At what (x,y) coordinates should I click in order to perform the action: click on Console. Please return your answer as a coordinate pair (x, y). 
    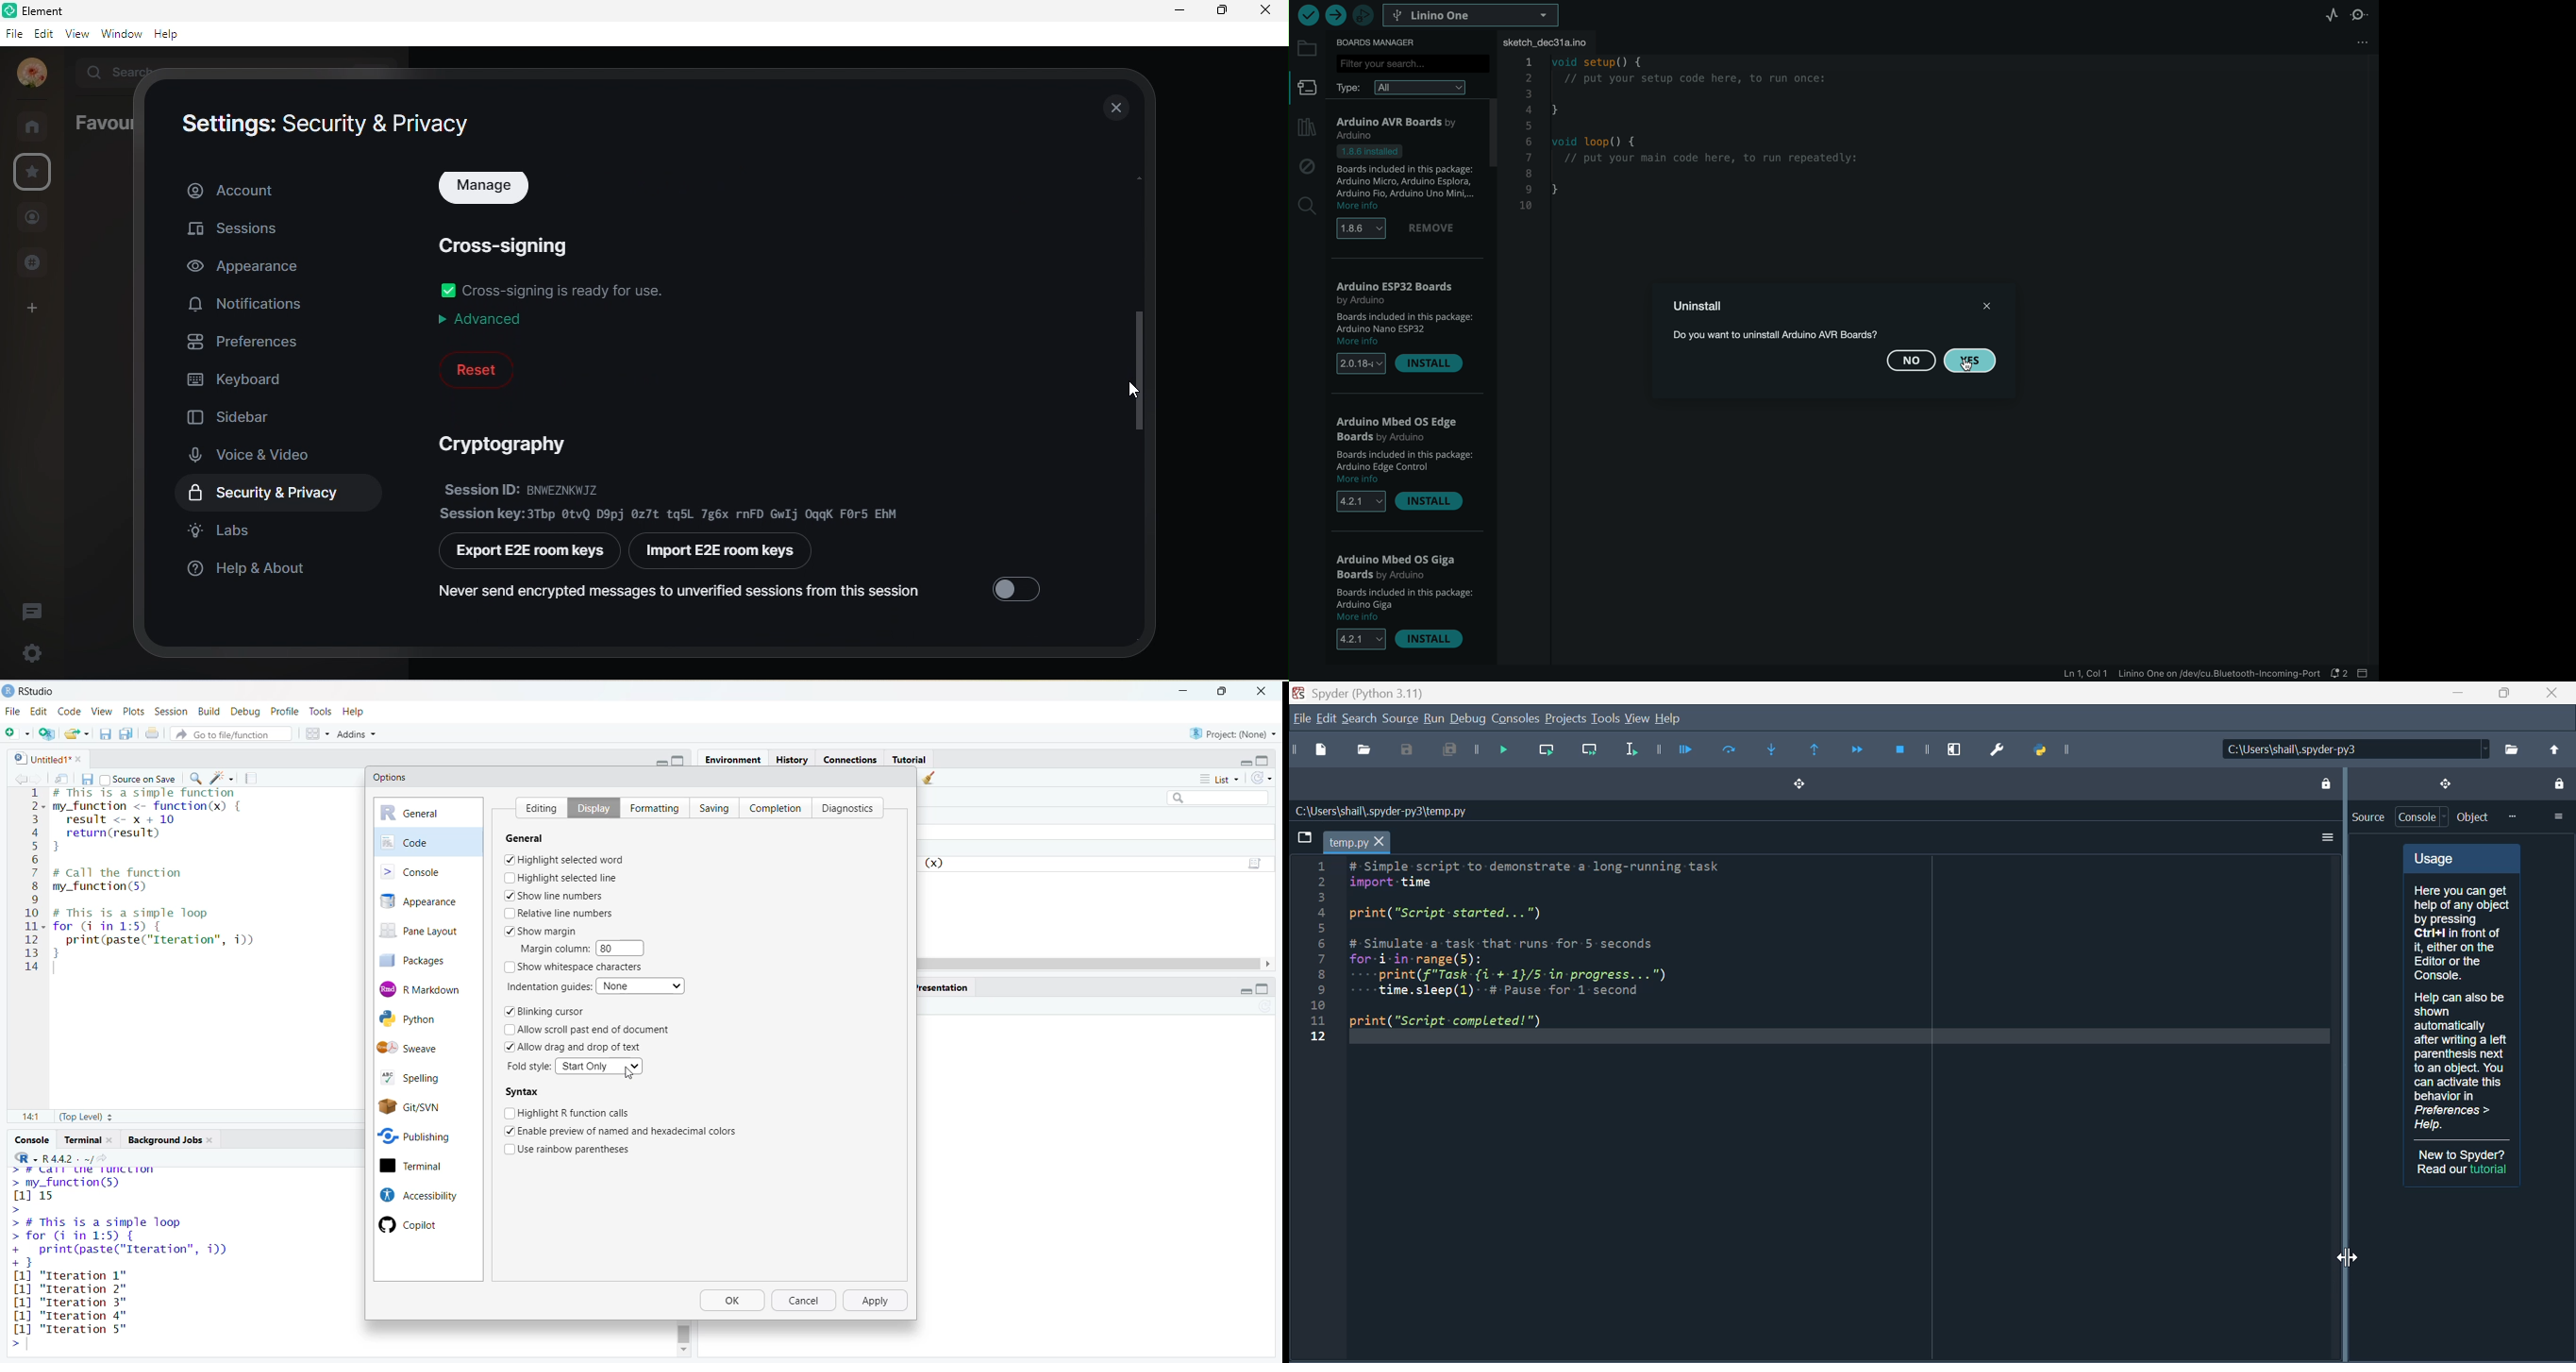
    Looking at the image, I should click on (2424, 817).